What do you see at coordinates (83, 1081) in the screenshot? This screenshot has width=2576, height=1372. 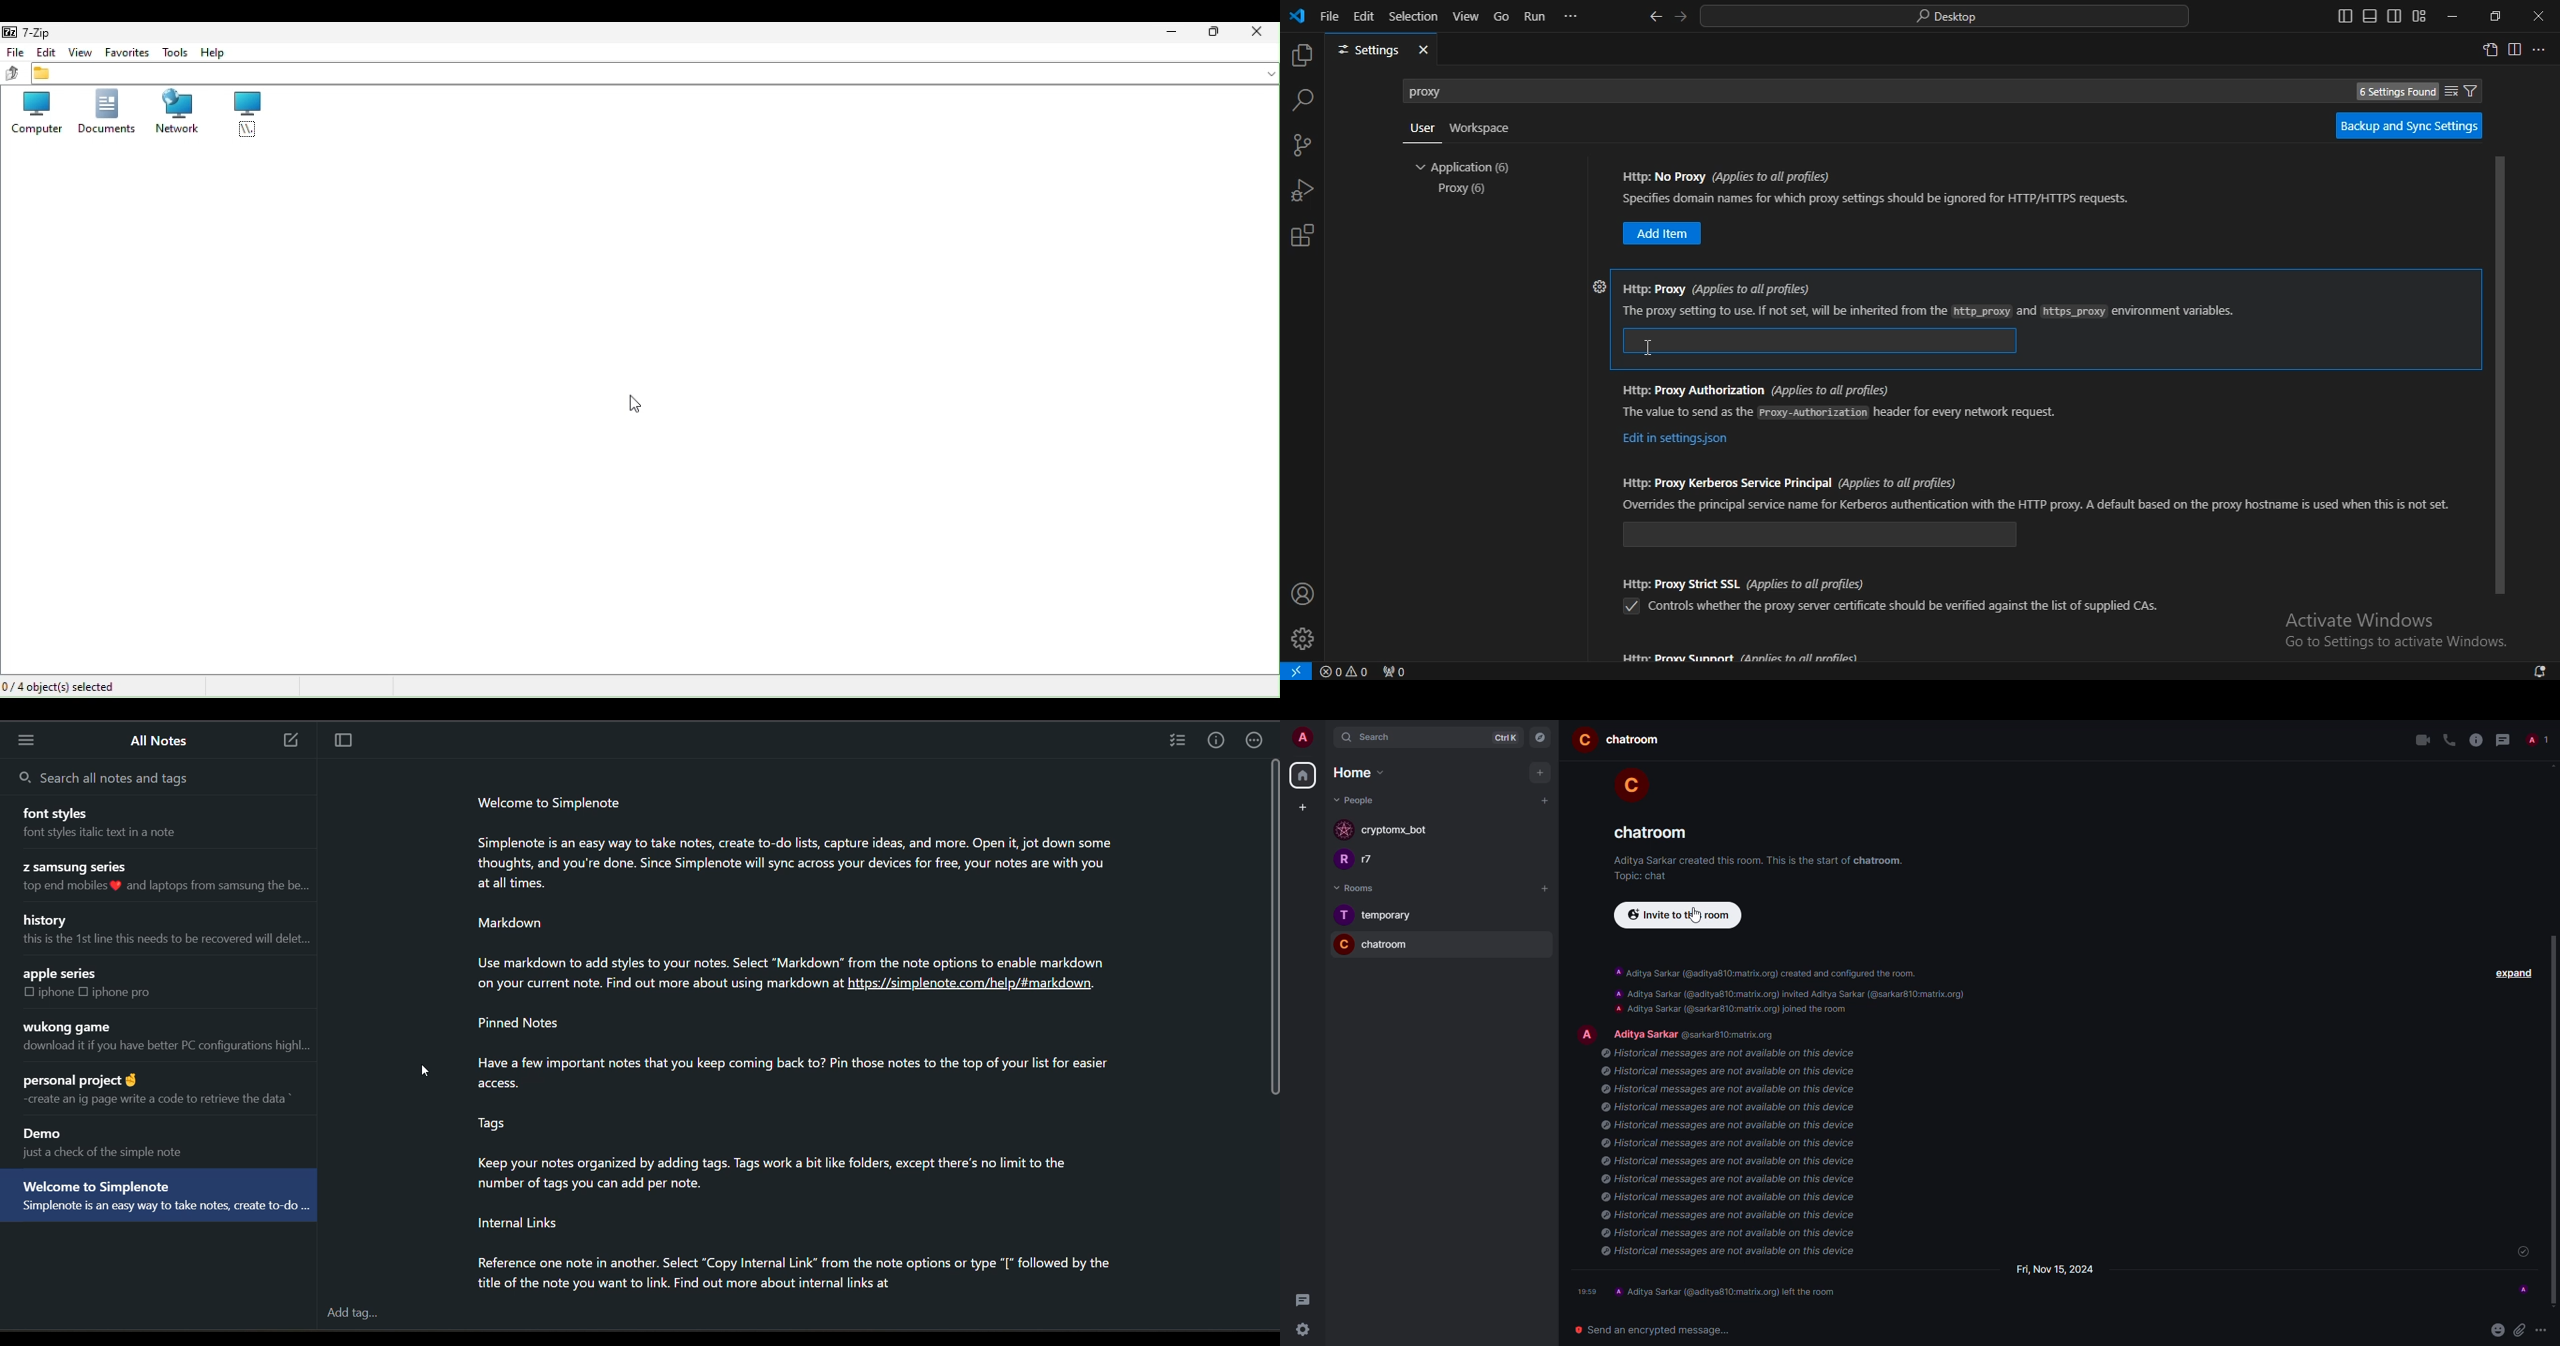 I see `personal project` at bounding box center [83, 1081].